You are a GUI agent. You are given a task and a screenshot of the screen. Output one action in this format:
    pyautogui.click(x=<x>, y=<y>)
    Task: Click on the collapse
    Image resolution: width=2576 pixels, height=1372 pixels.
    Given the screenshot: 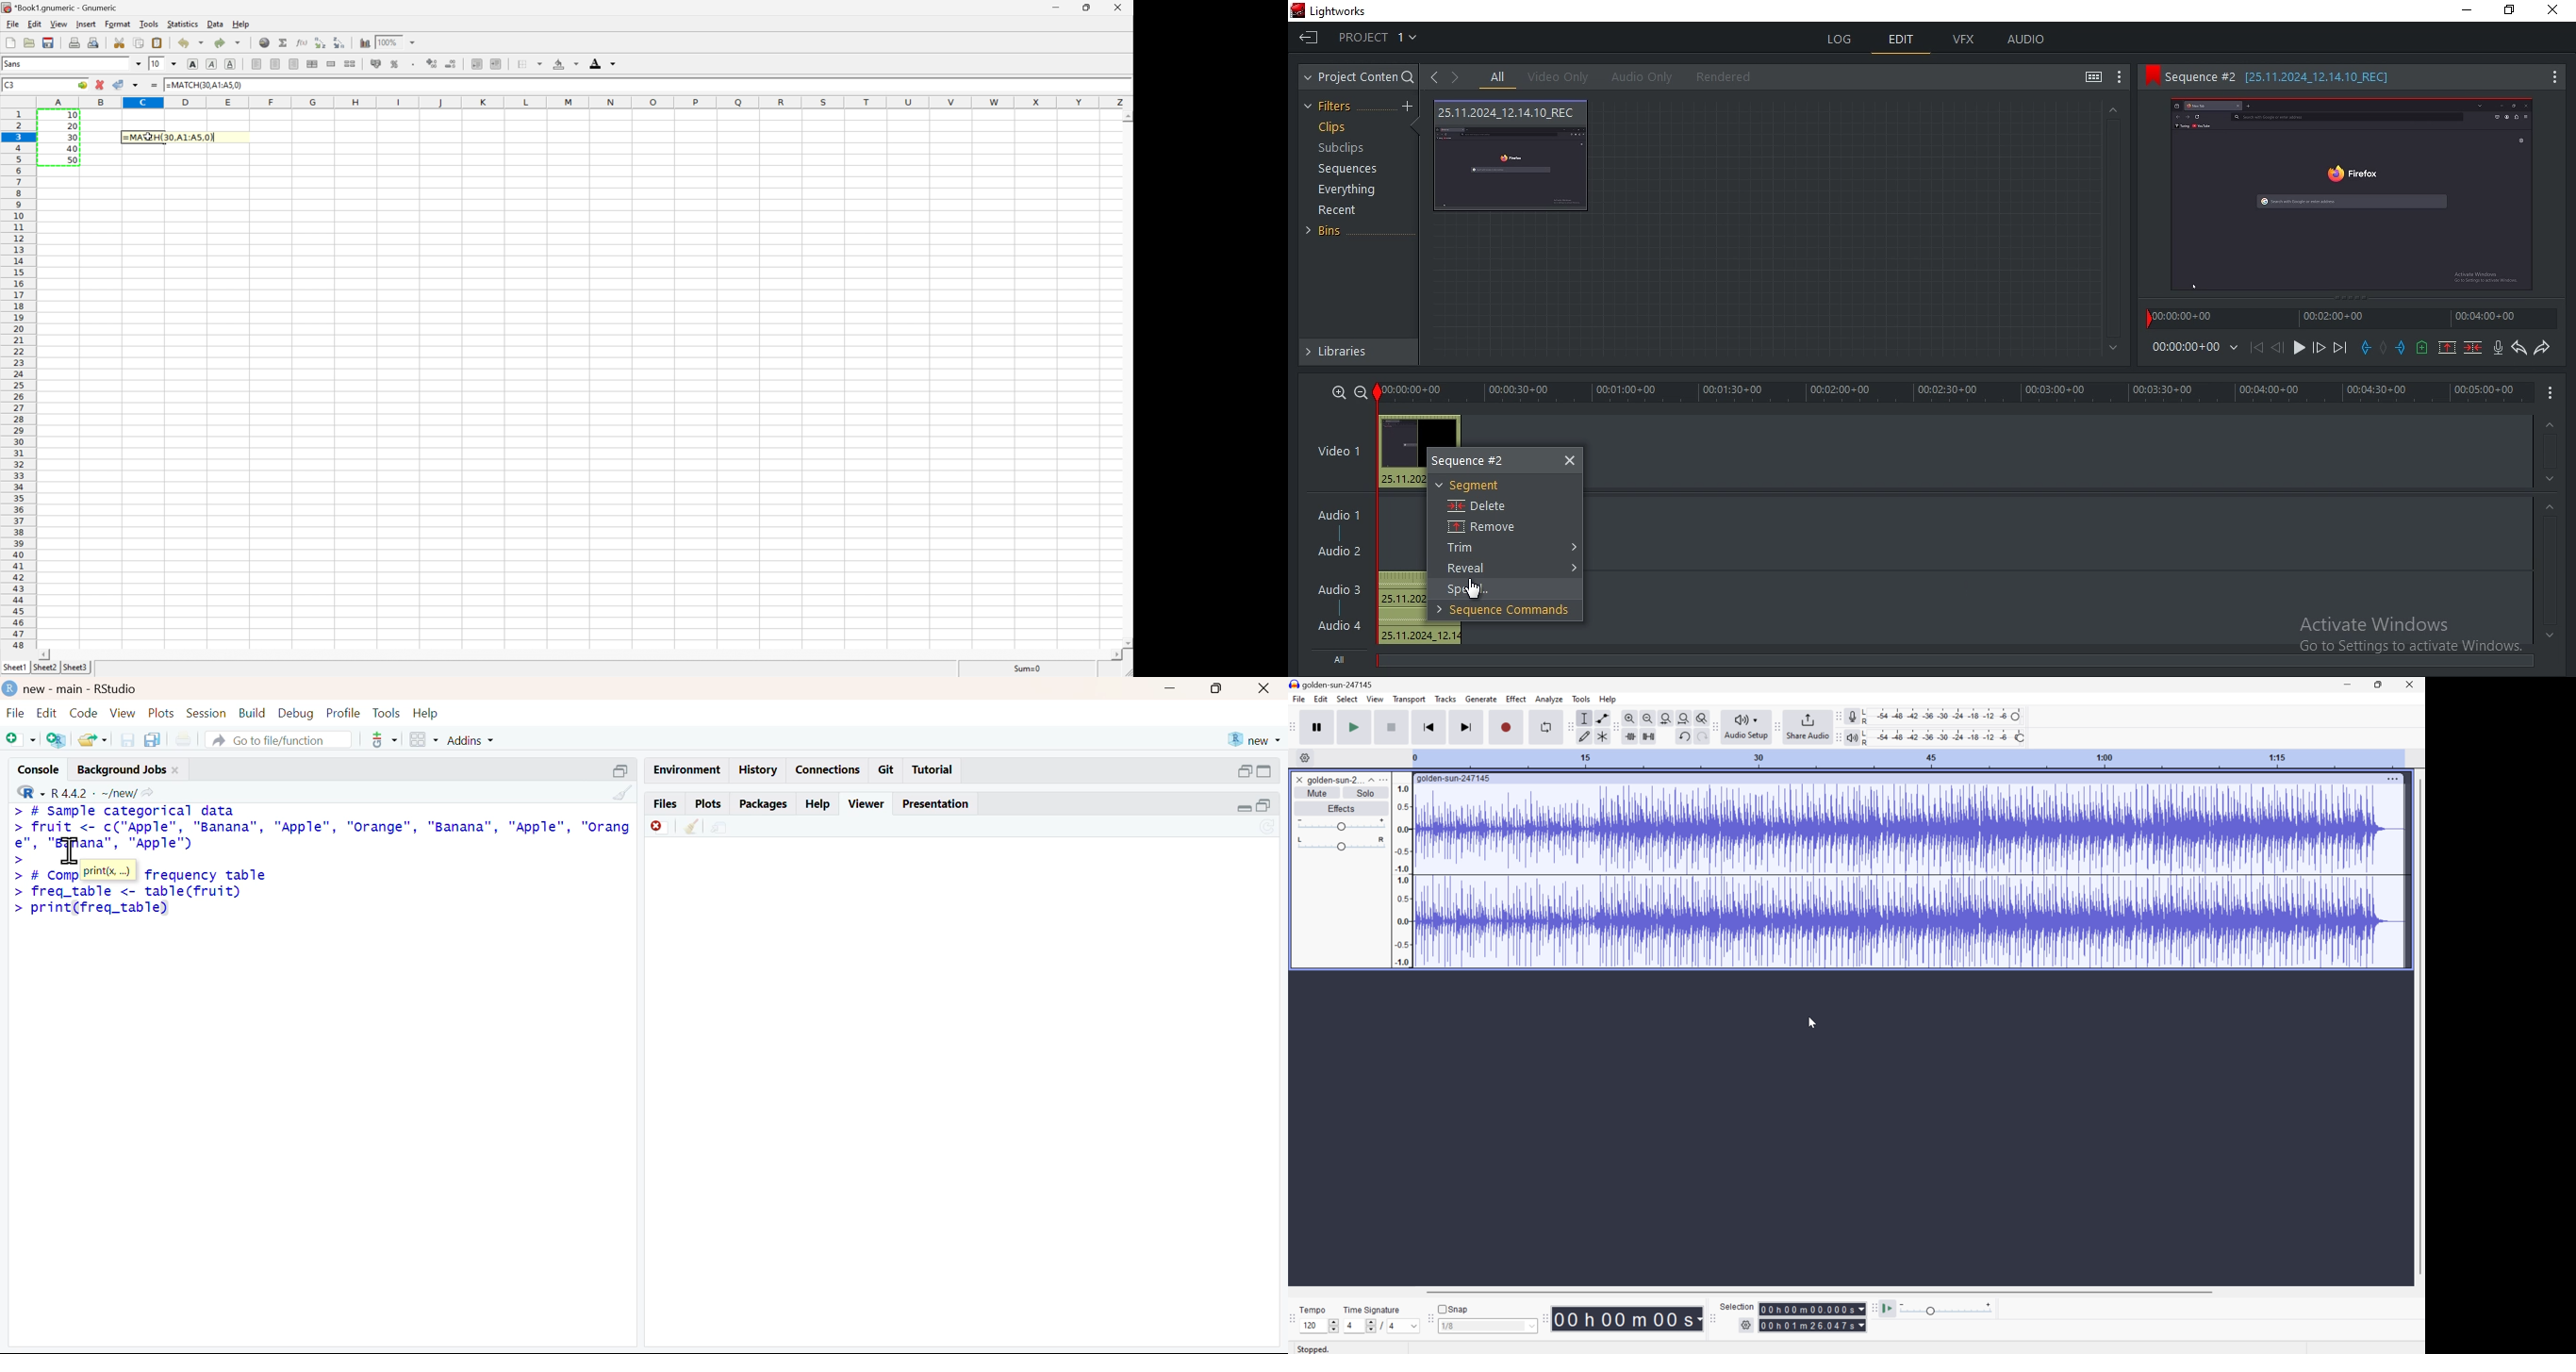 What is the action you would take?
    pyautogui.click(x=1267, y=773)
    